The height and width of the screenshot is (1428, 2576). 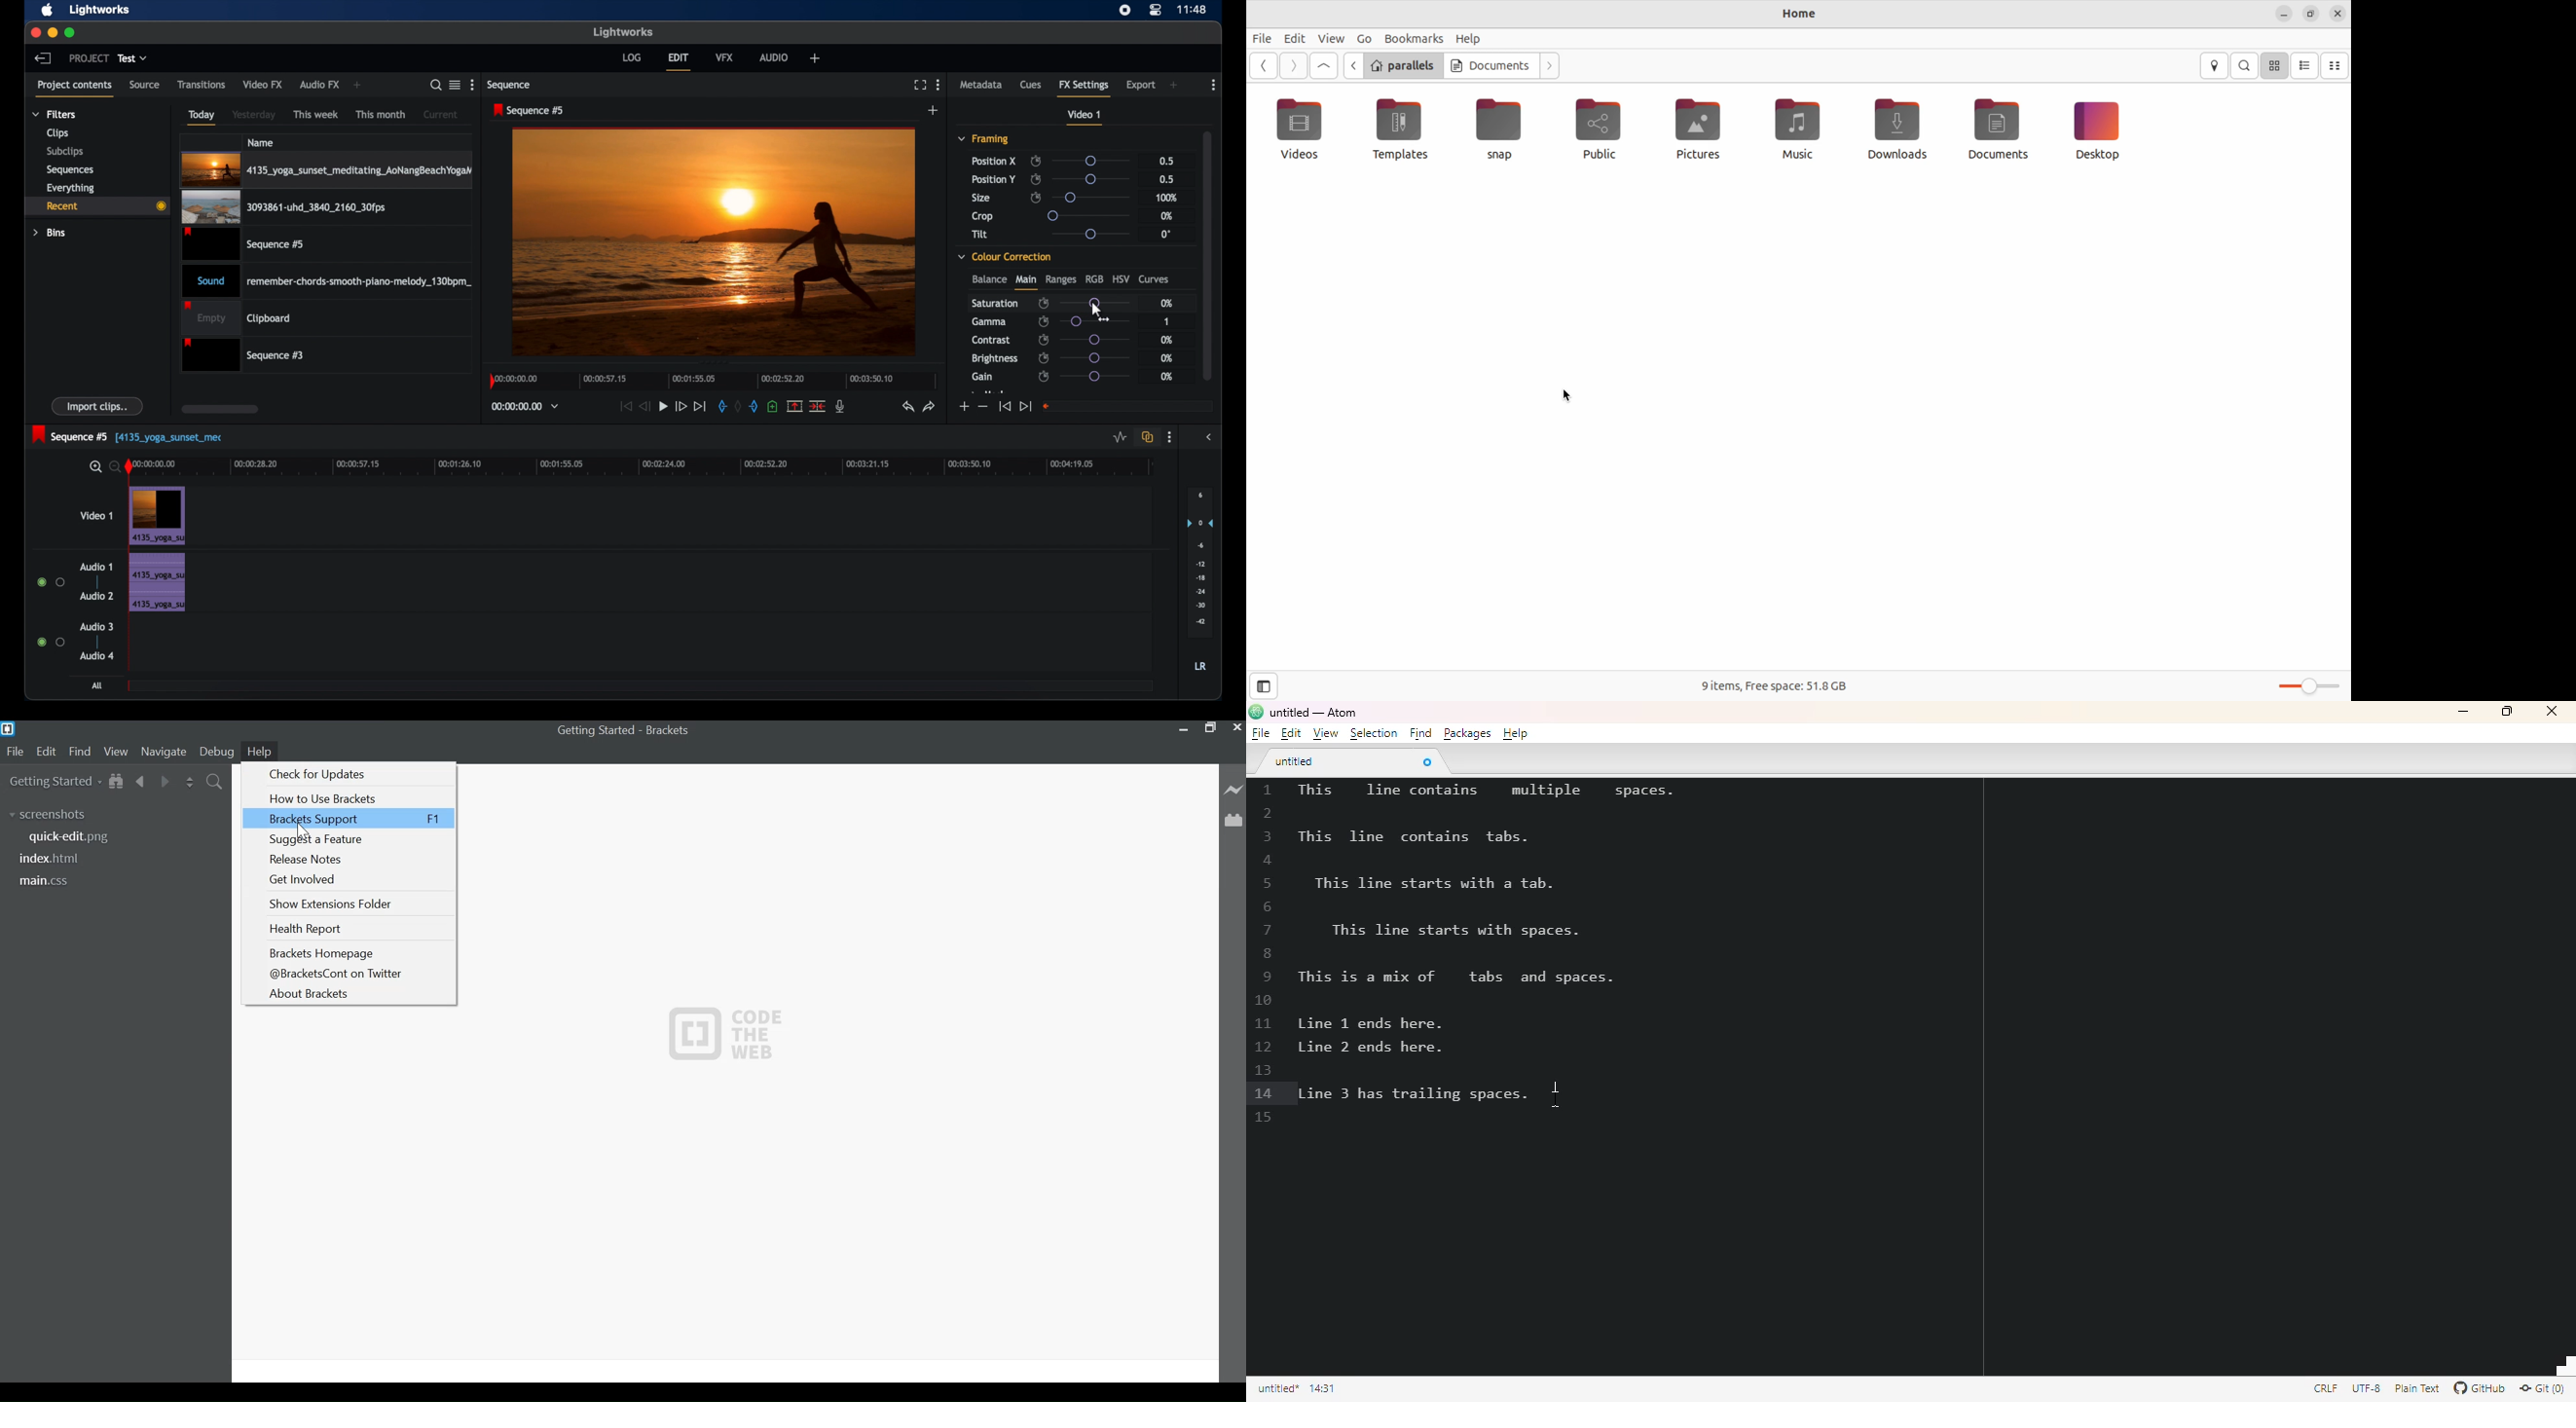 What do you see at coordinates (626, 406) in the screenshot?
I see `jump to start` at bounding box center [626, 406].